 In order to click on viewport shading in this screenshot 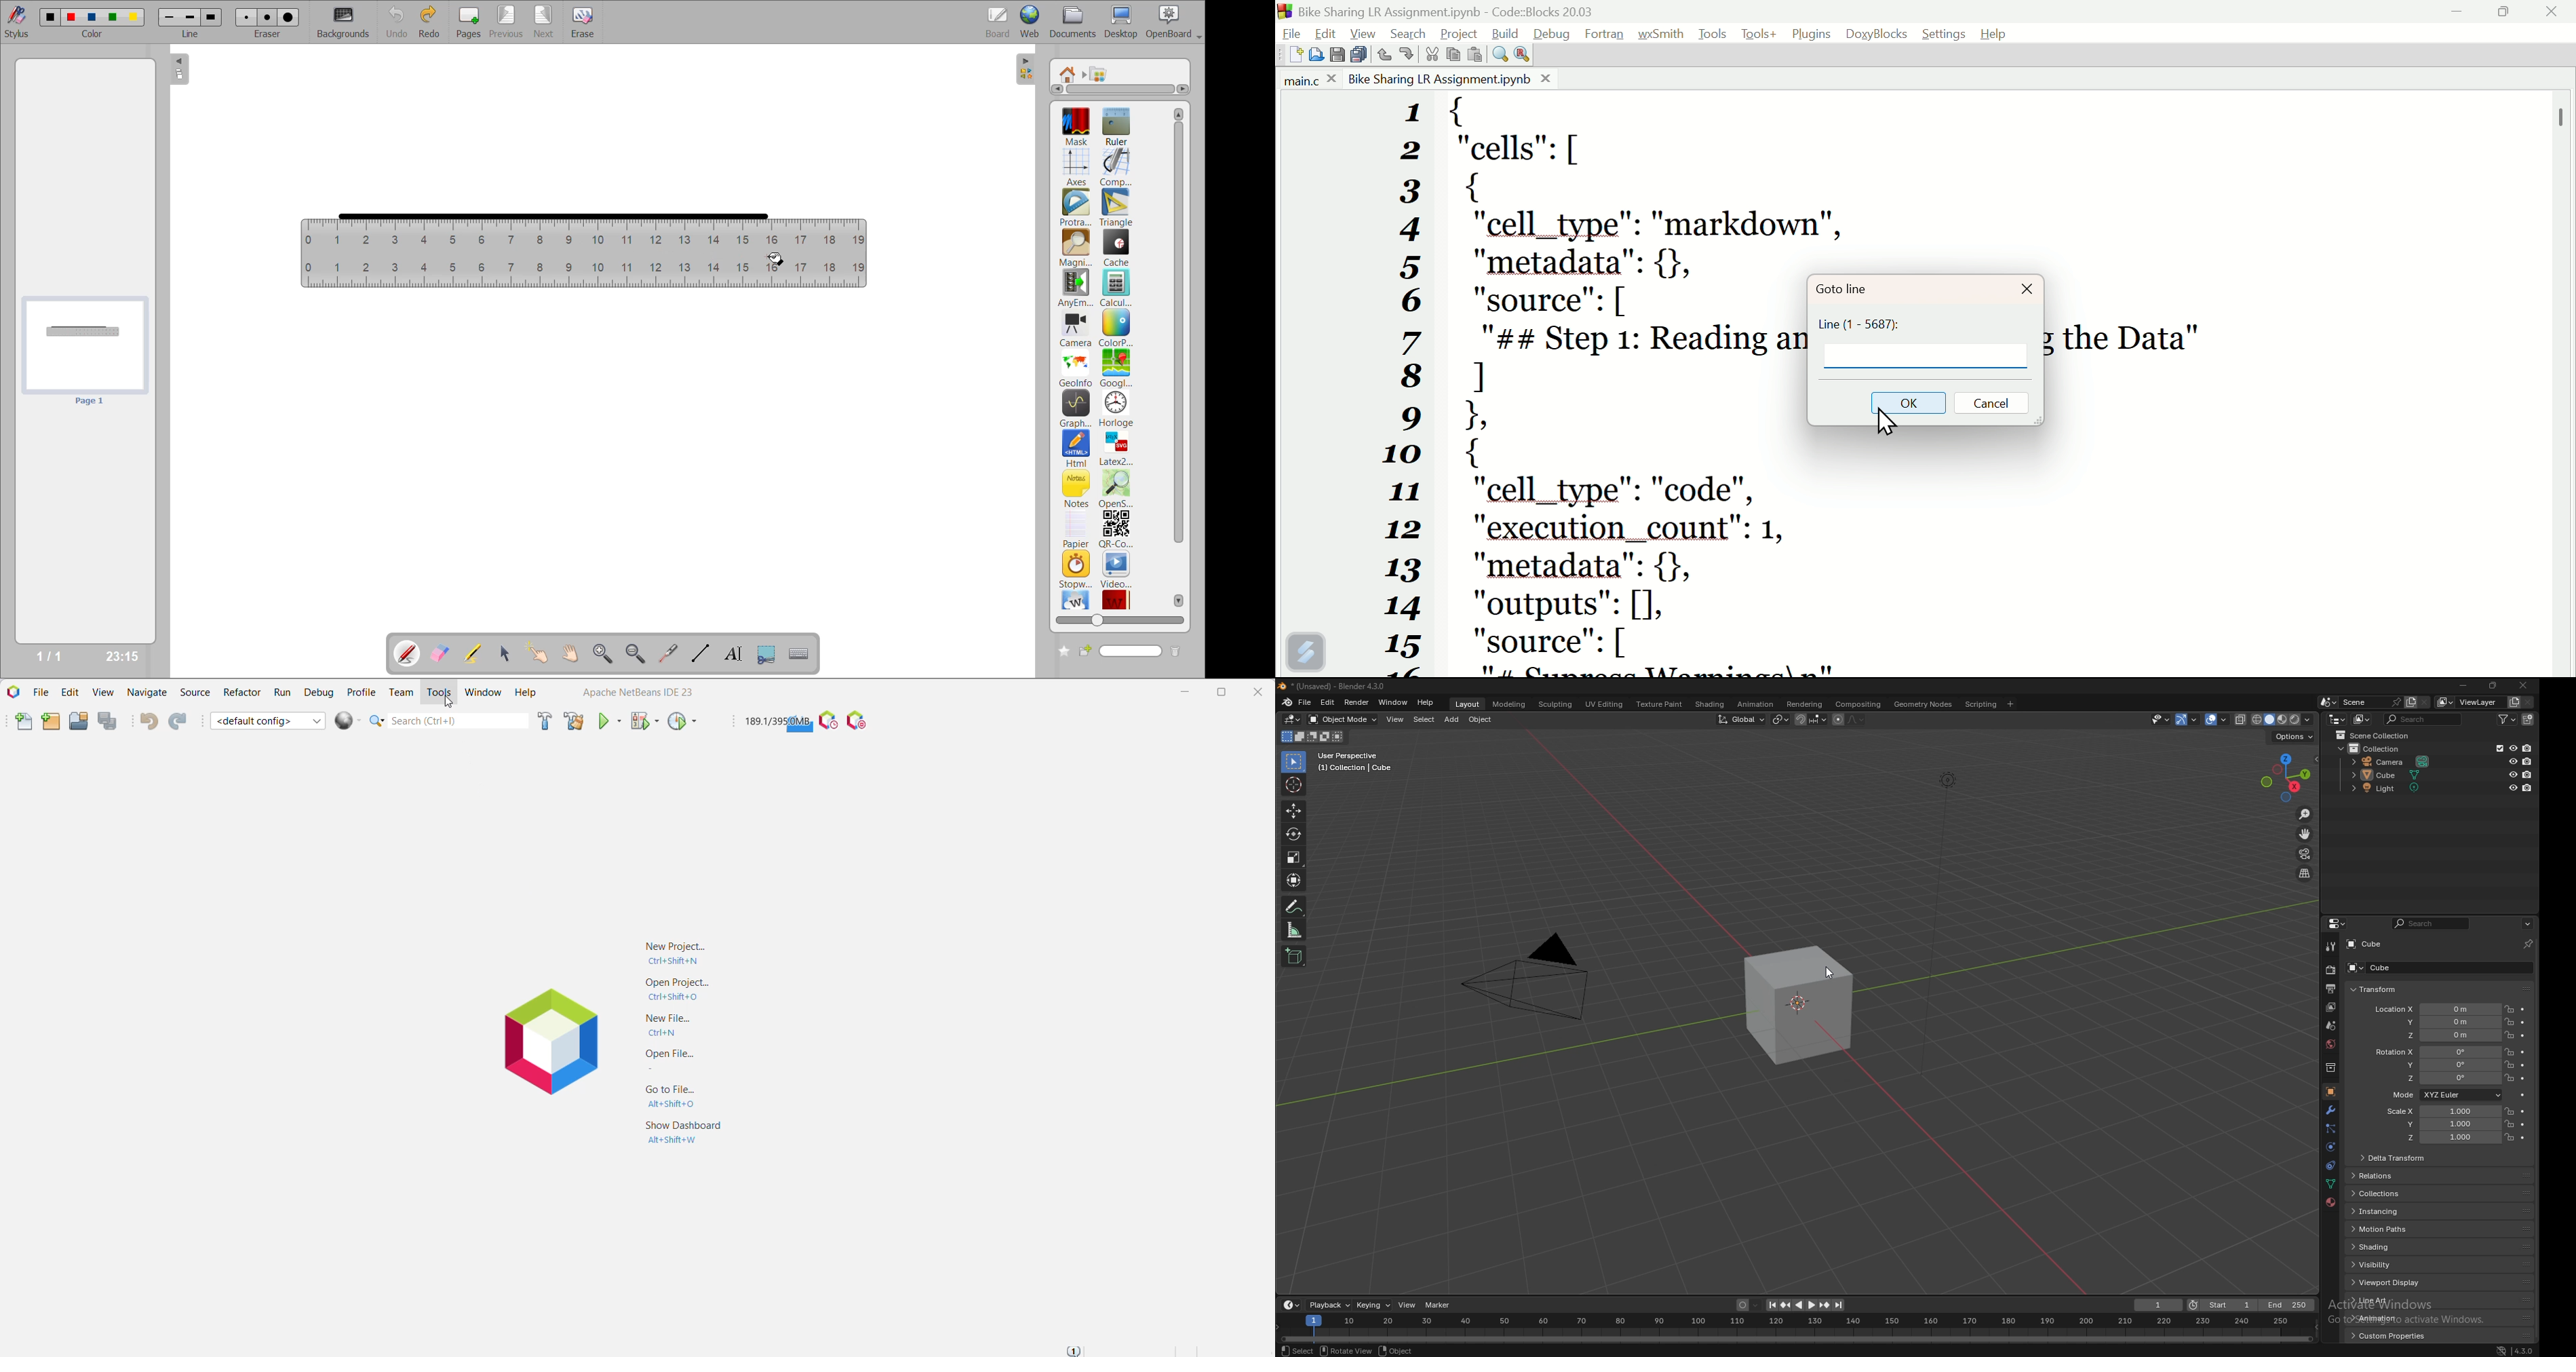, I will do `click(2283, 721)`.